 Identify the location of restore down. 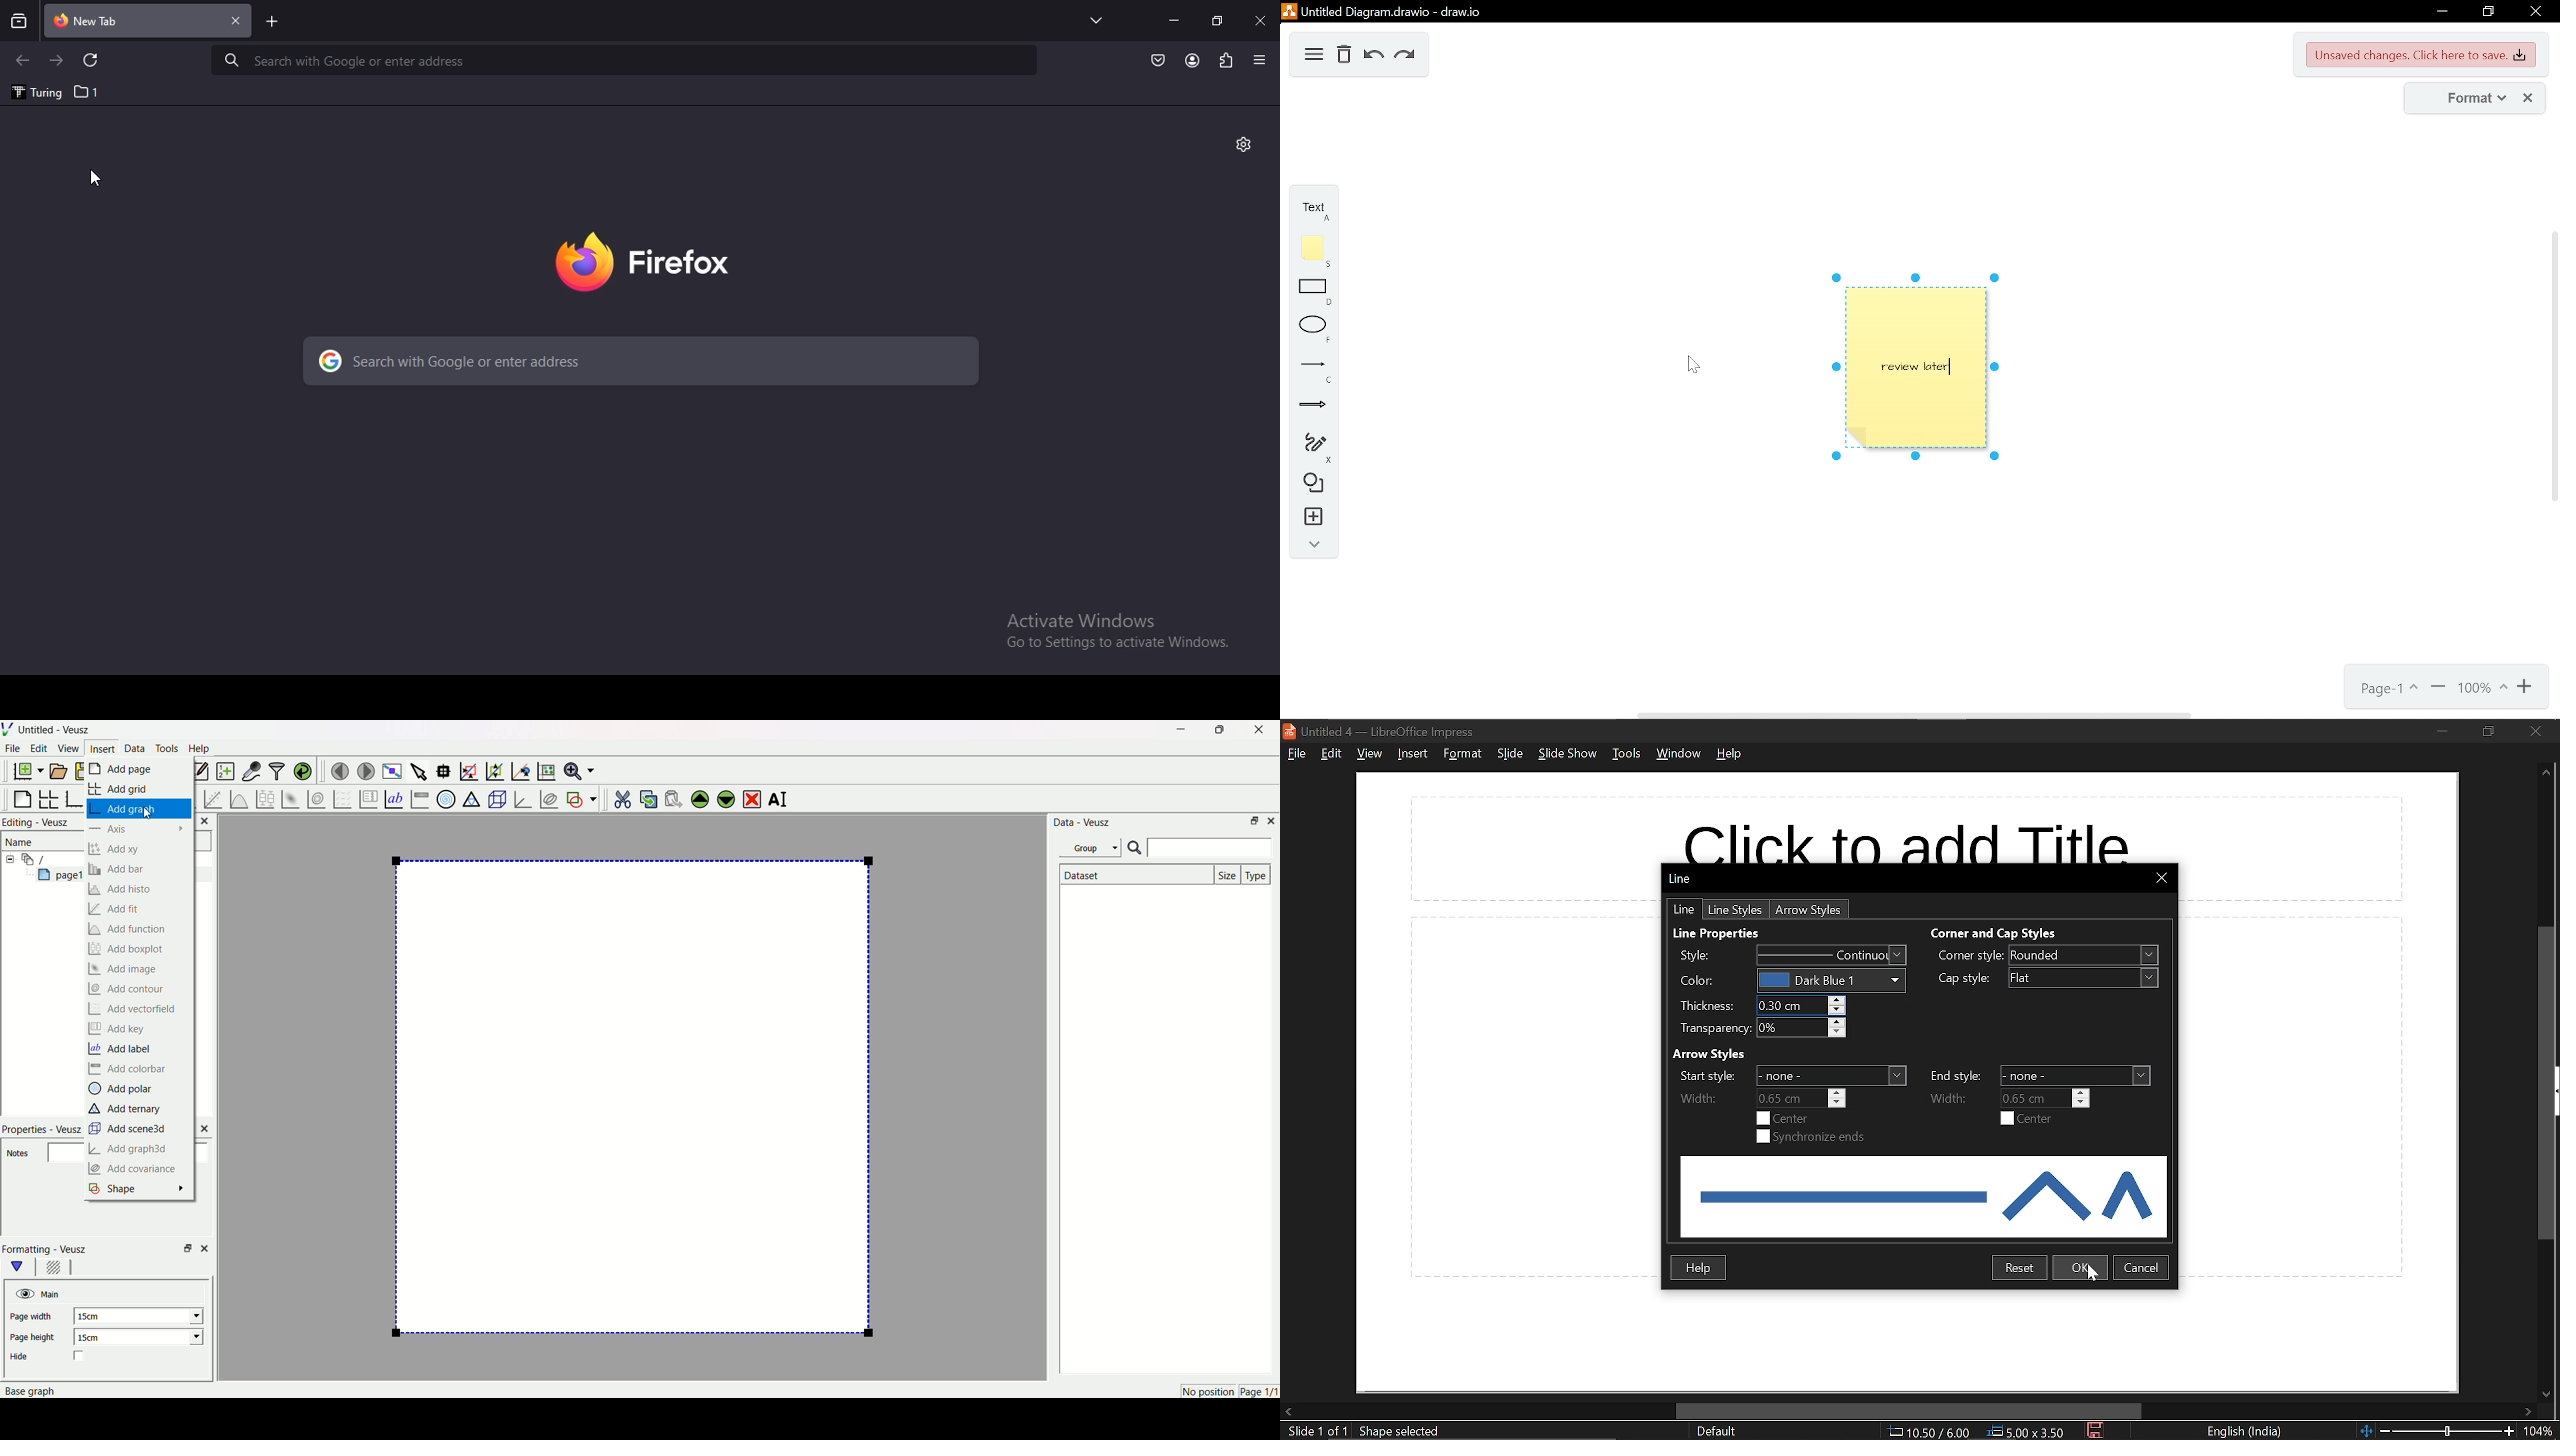
(2488, 731).